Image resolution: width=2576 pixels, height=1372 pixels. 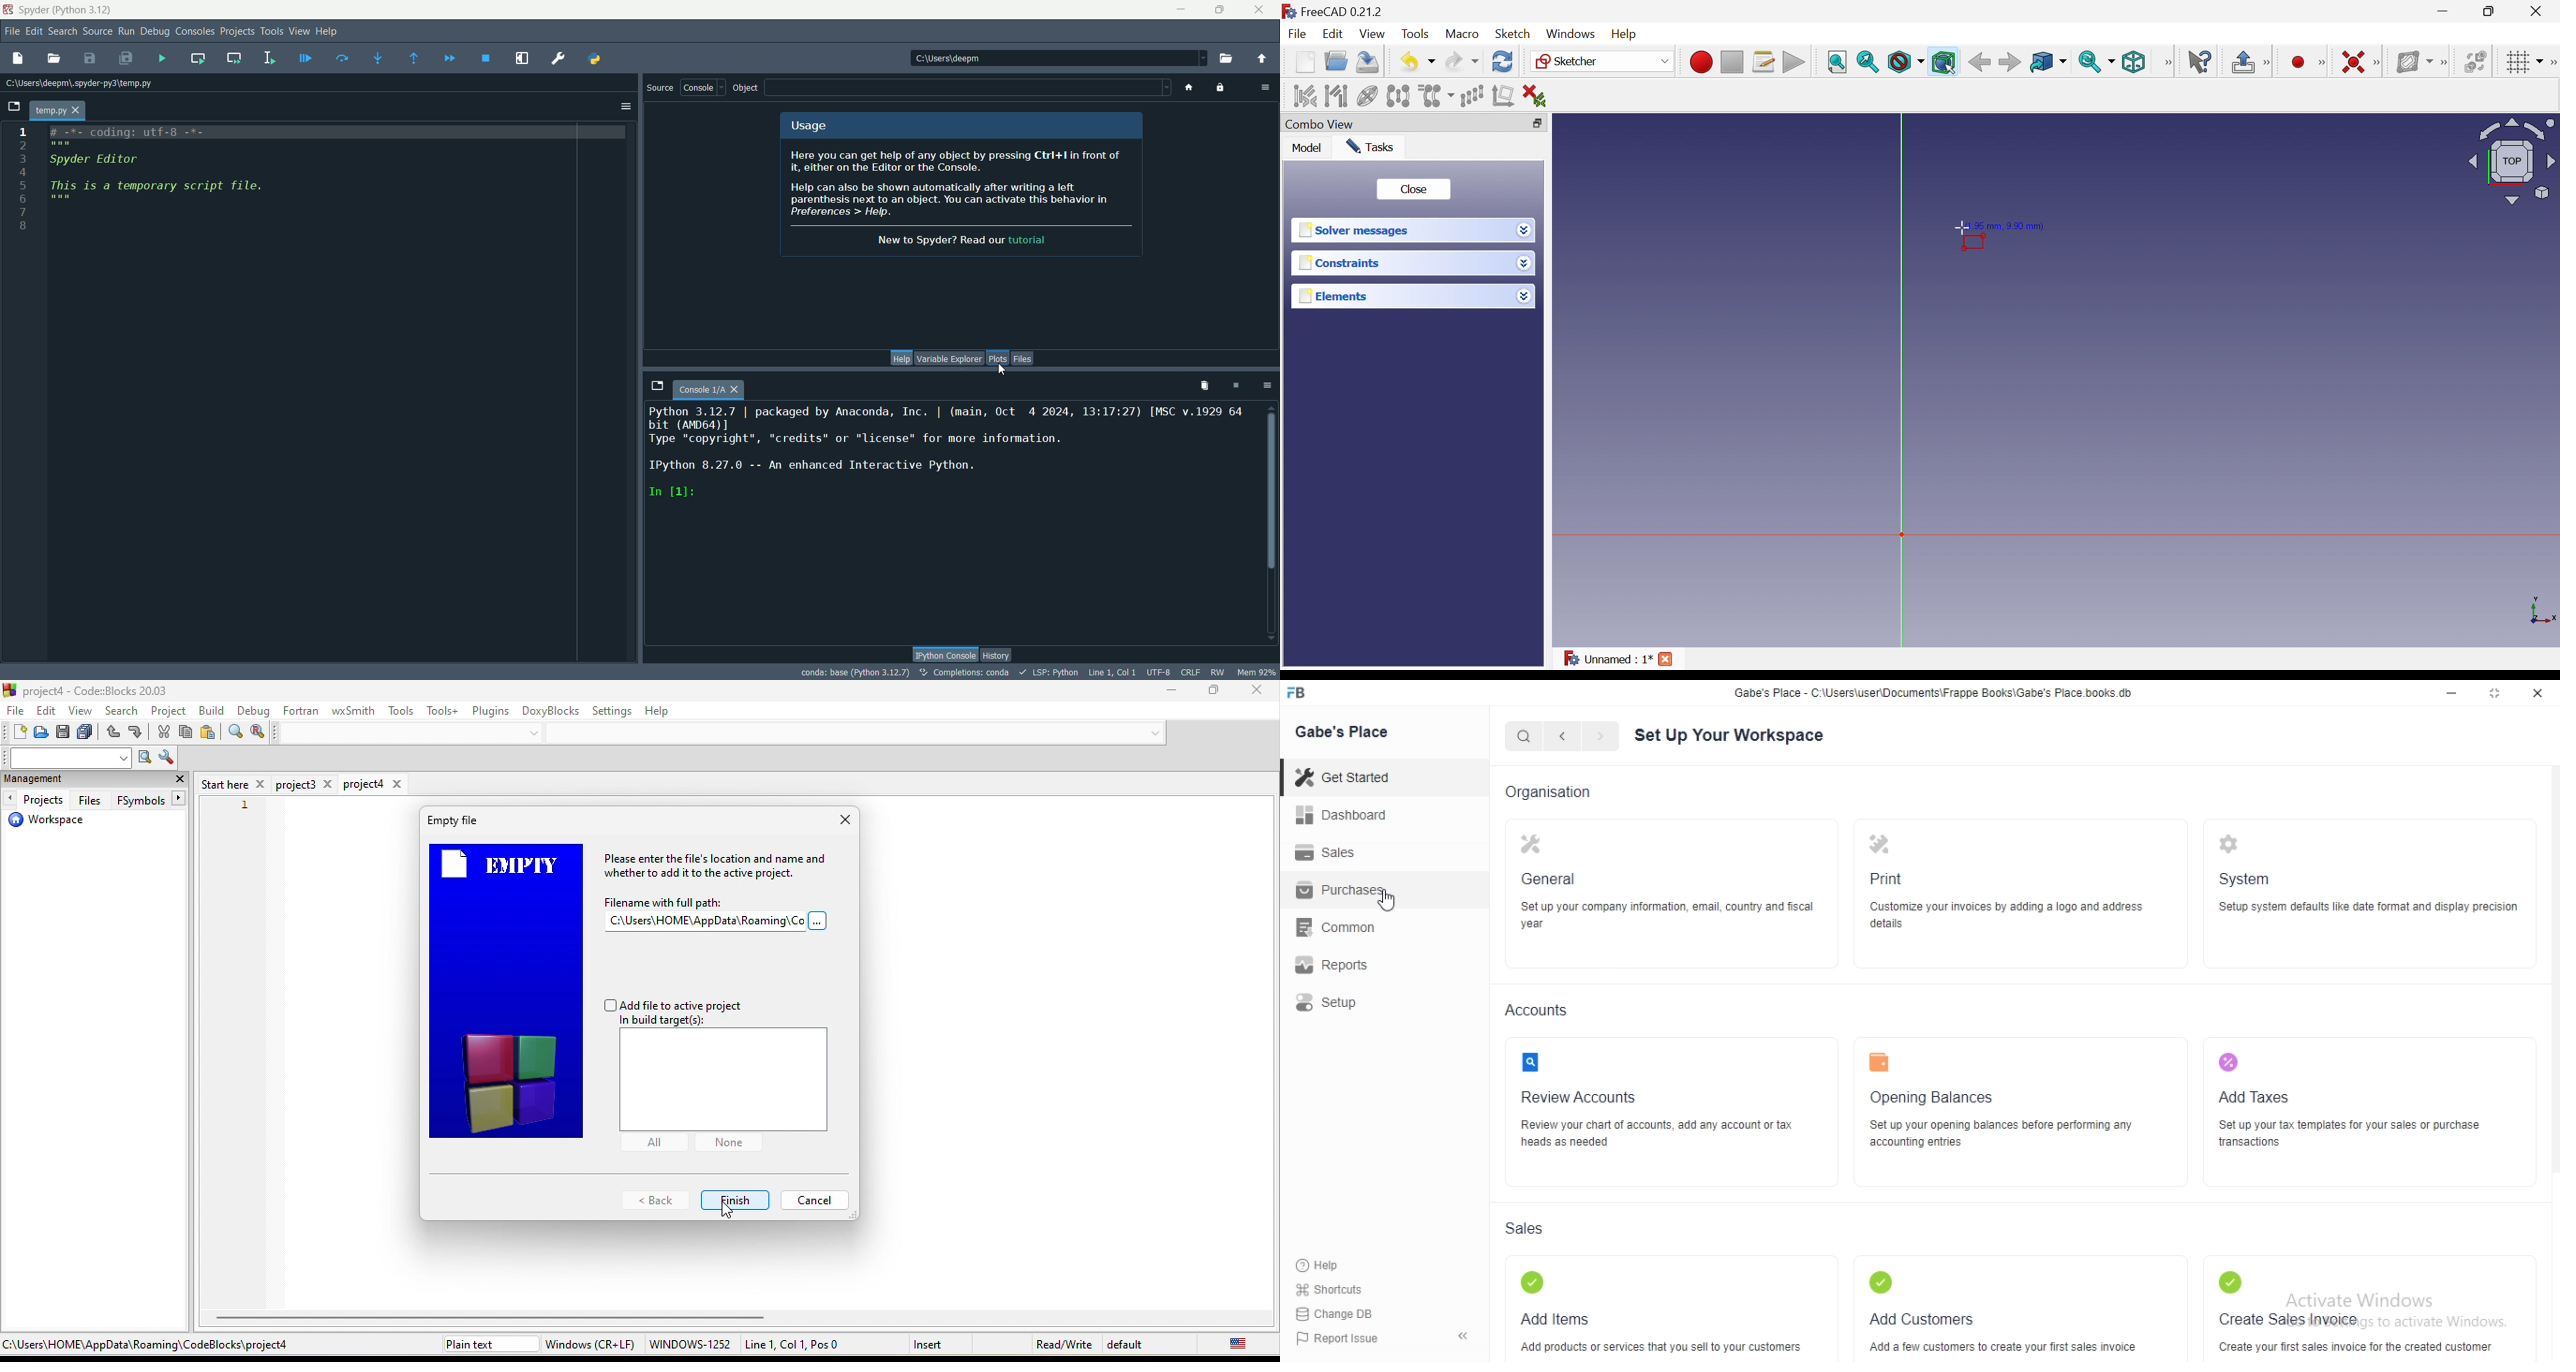 I want to click on Constrain coincident, so click(x=2353, y=61).